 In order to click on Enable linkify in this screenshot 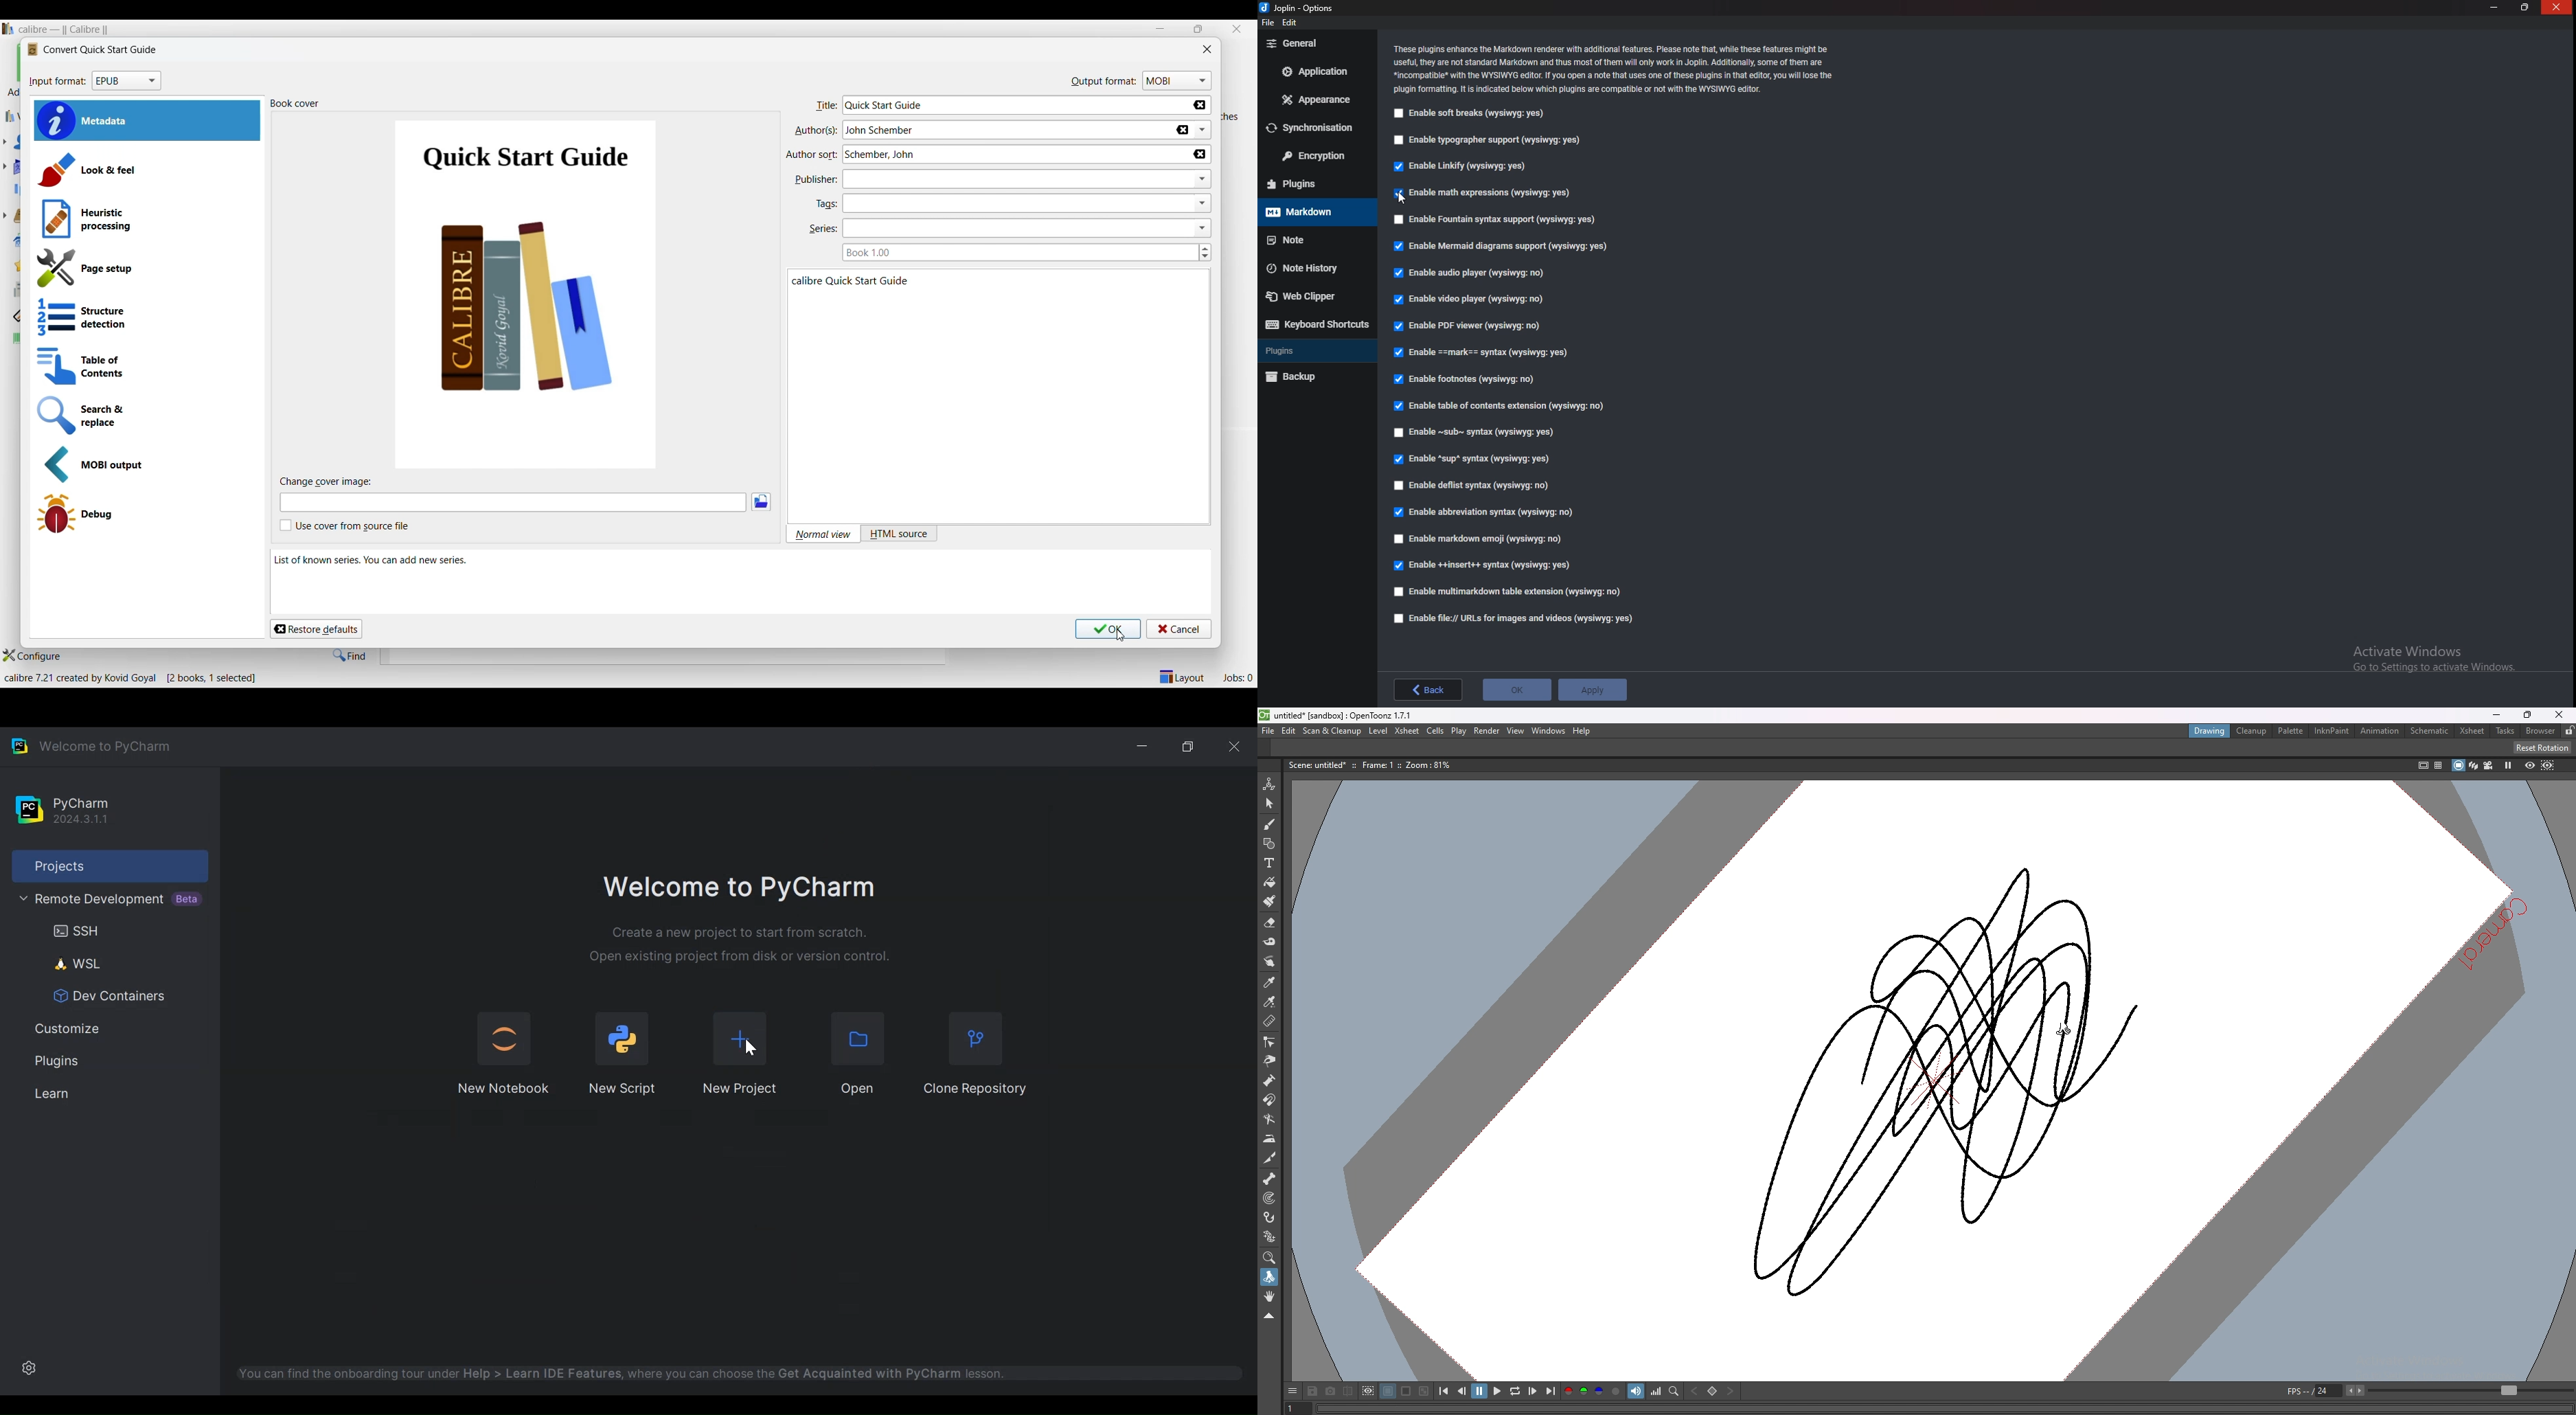, I will do `click(1463, 165)`.